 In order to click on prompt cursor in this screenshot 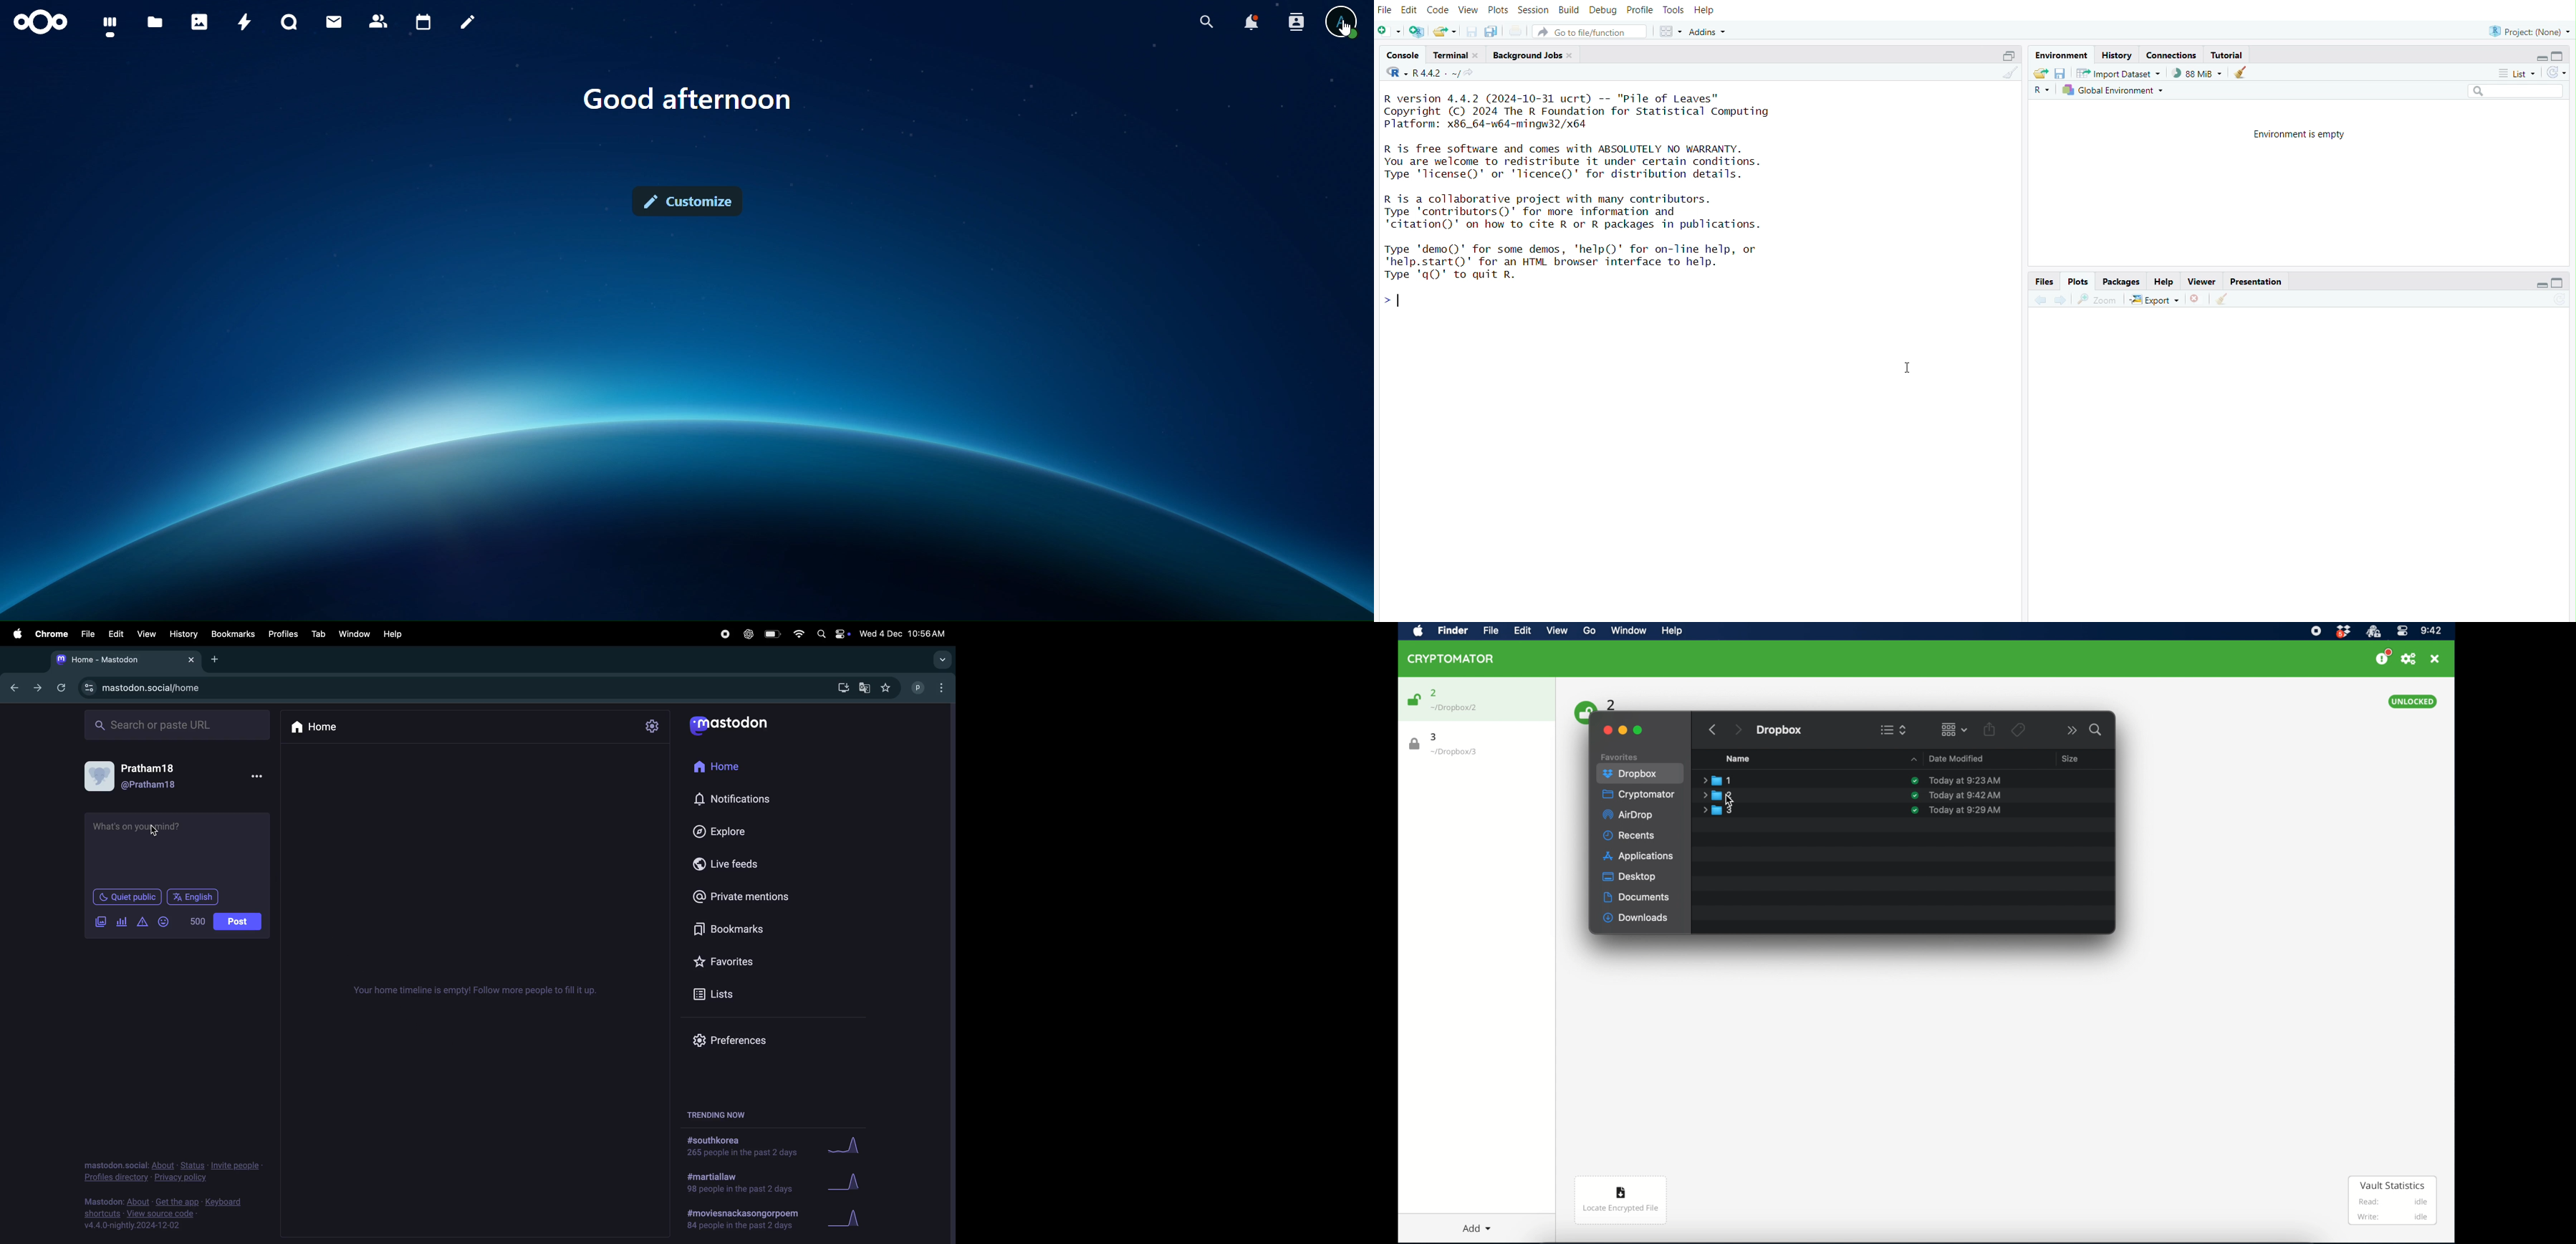, I will do `click(1386, 300)`.